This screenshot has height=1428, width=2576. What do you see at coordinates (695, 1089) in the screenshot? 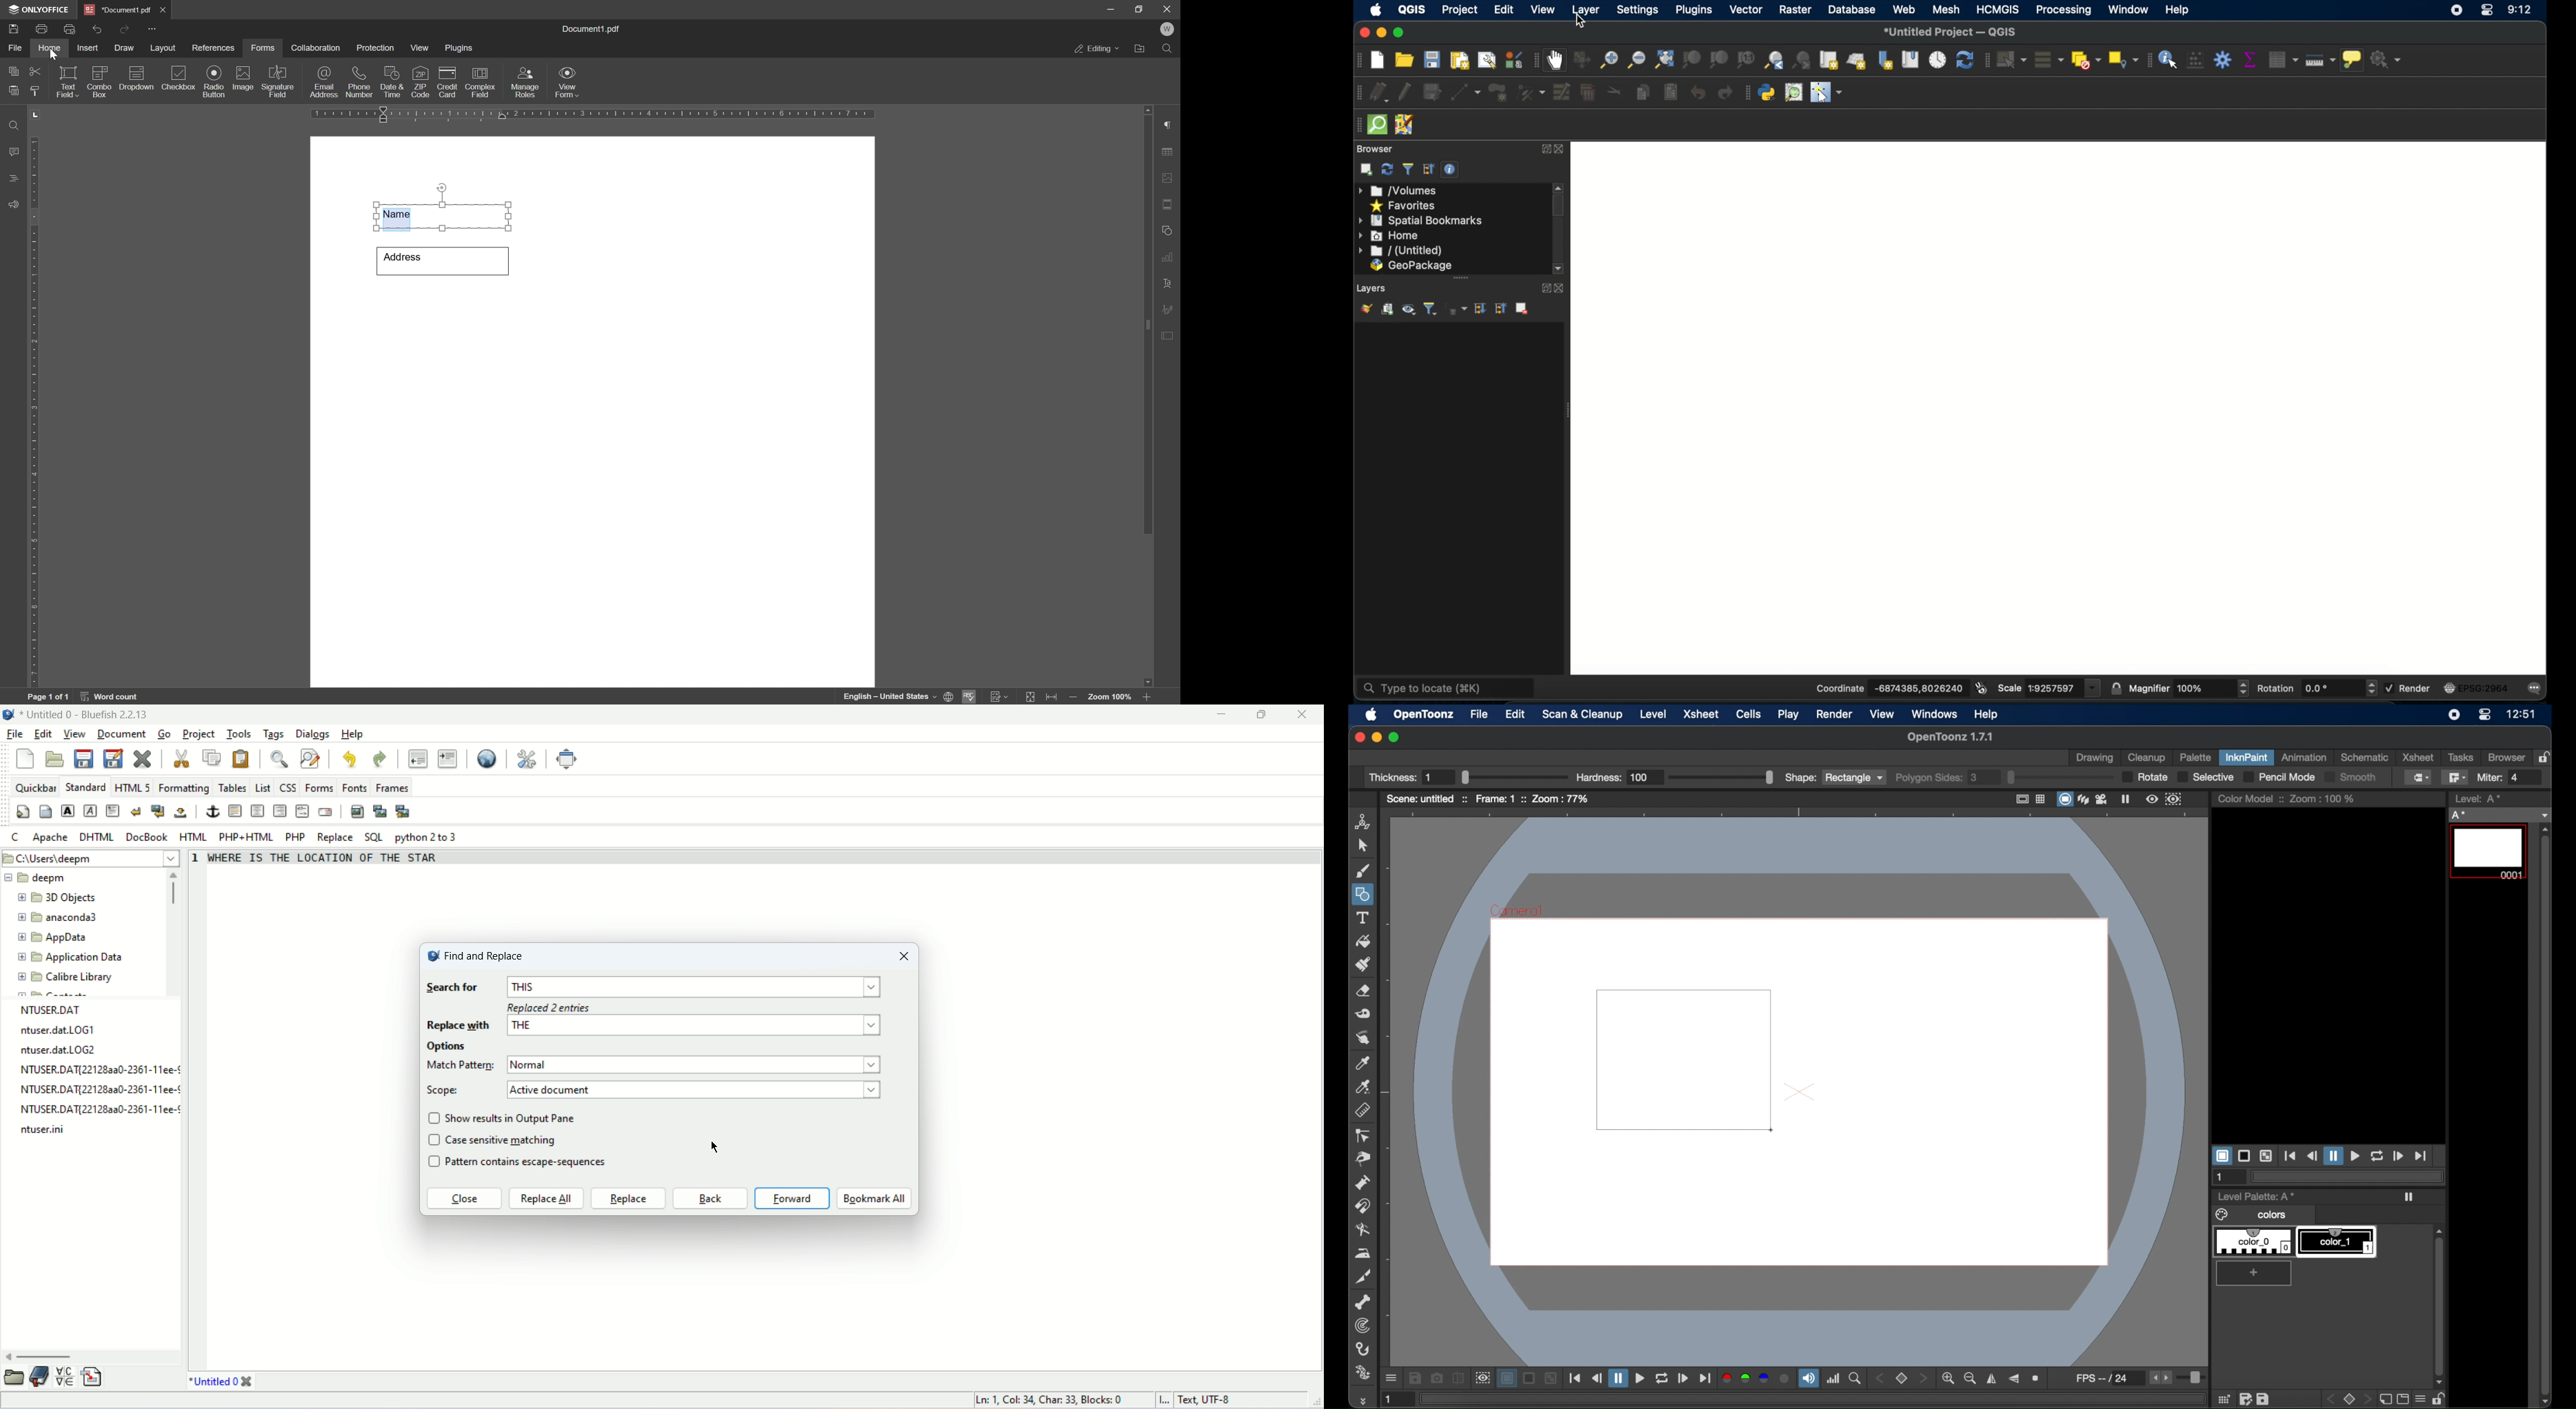
I see `scope` at bounding box center [695, 1089].